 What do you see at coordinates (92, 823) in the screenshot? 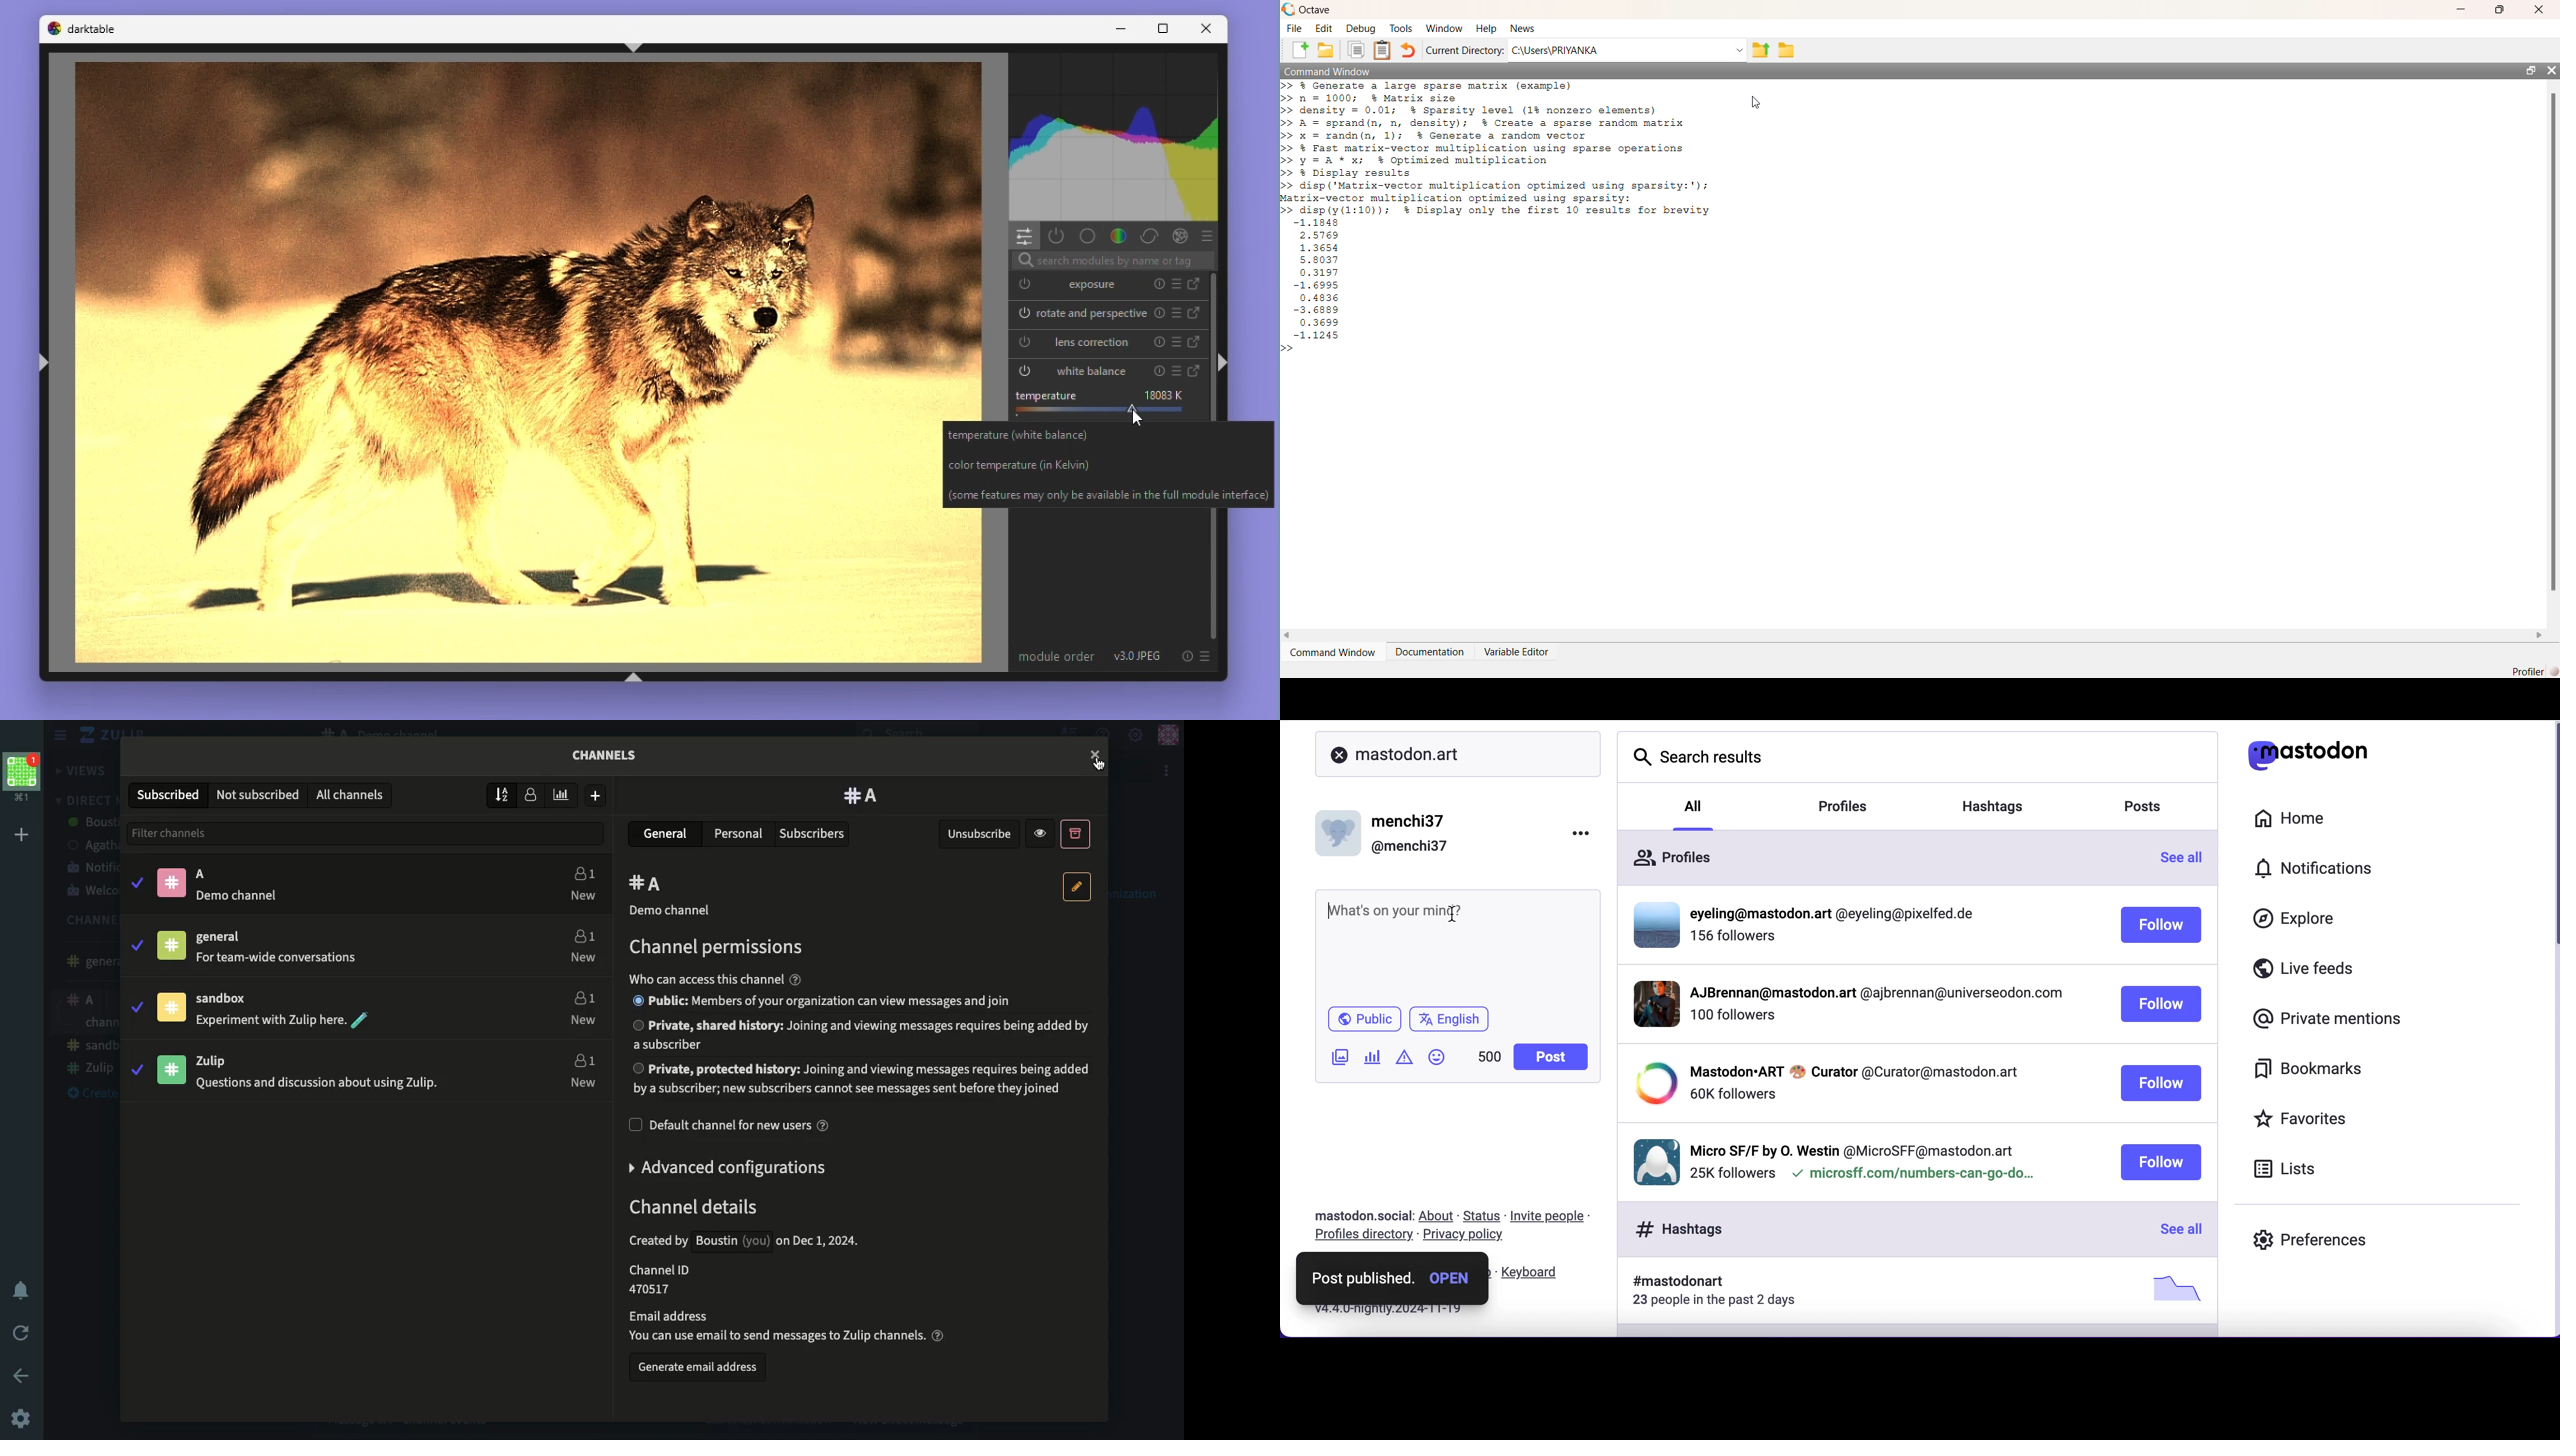
I see `boustin` at bounding box center [92, 823].